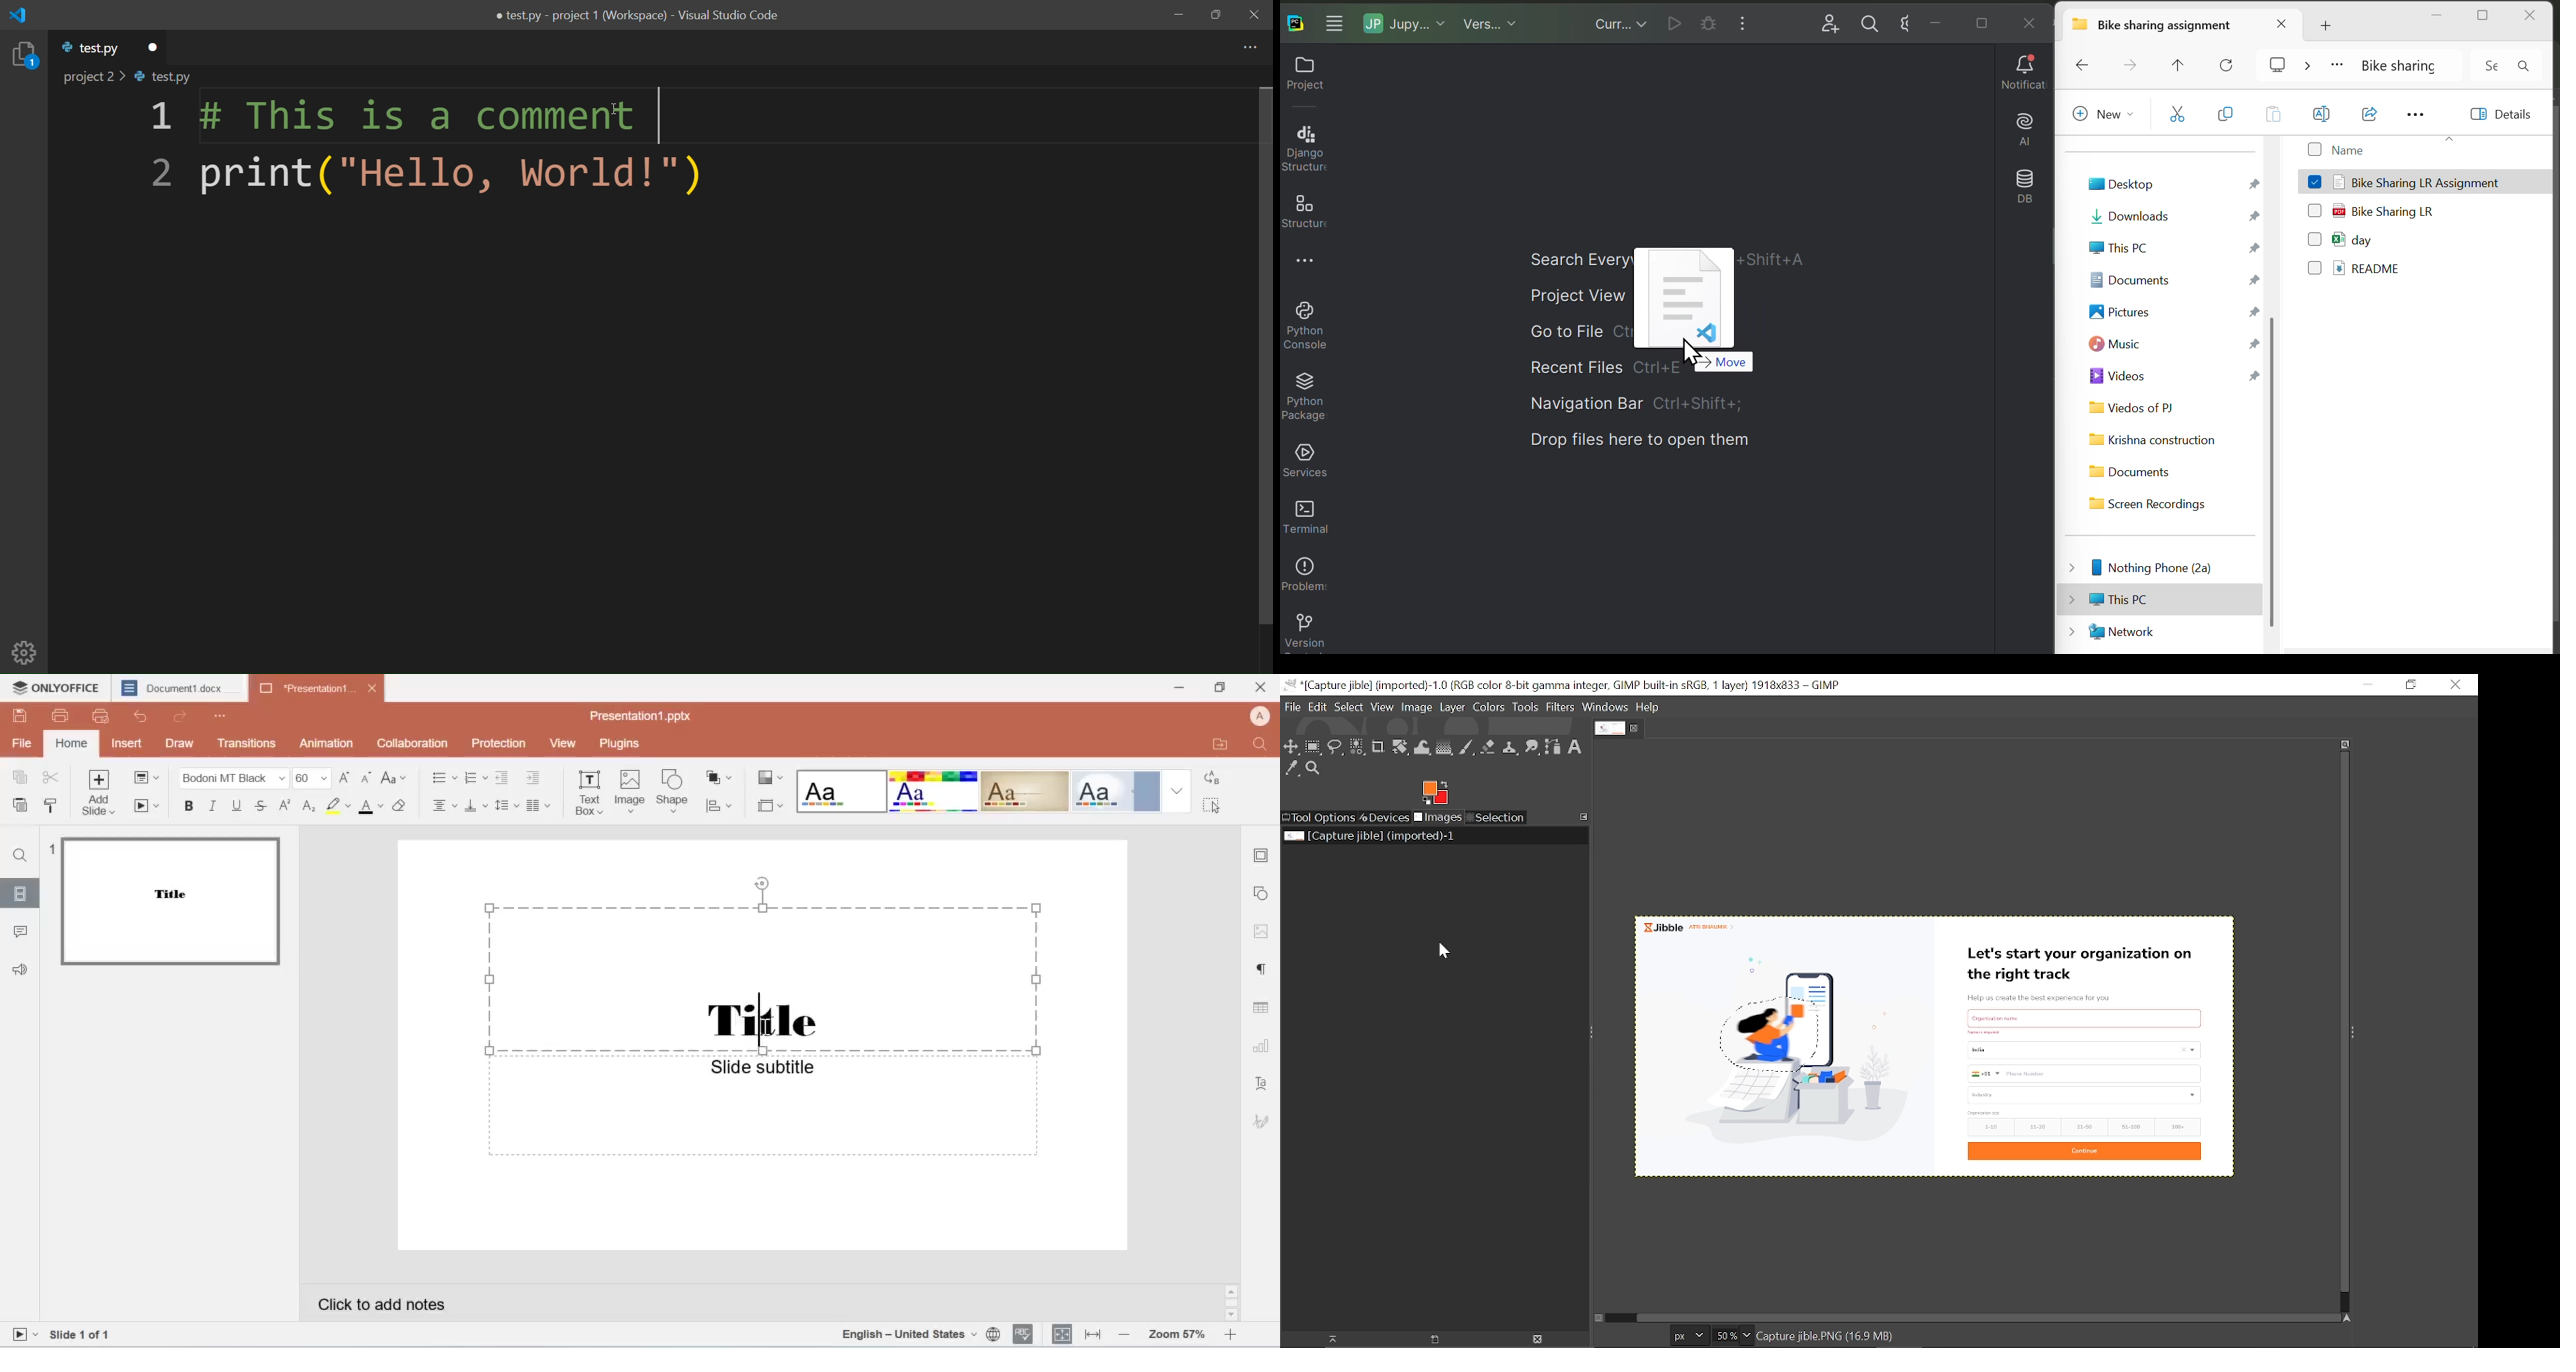 Image resolution: width=2576 pixels, height=1372 pixels. Describe the element at coordinates (27, 968) in the screenshot. I see `audio` at that location.